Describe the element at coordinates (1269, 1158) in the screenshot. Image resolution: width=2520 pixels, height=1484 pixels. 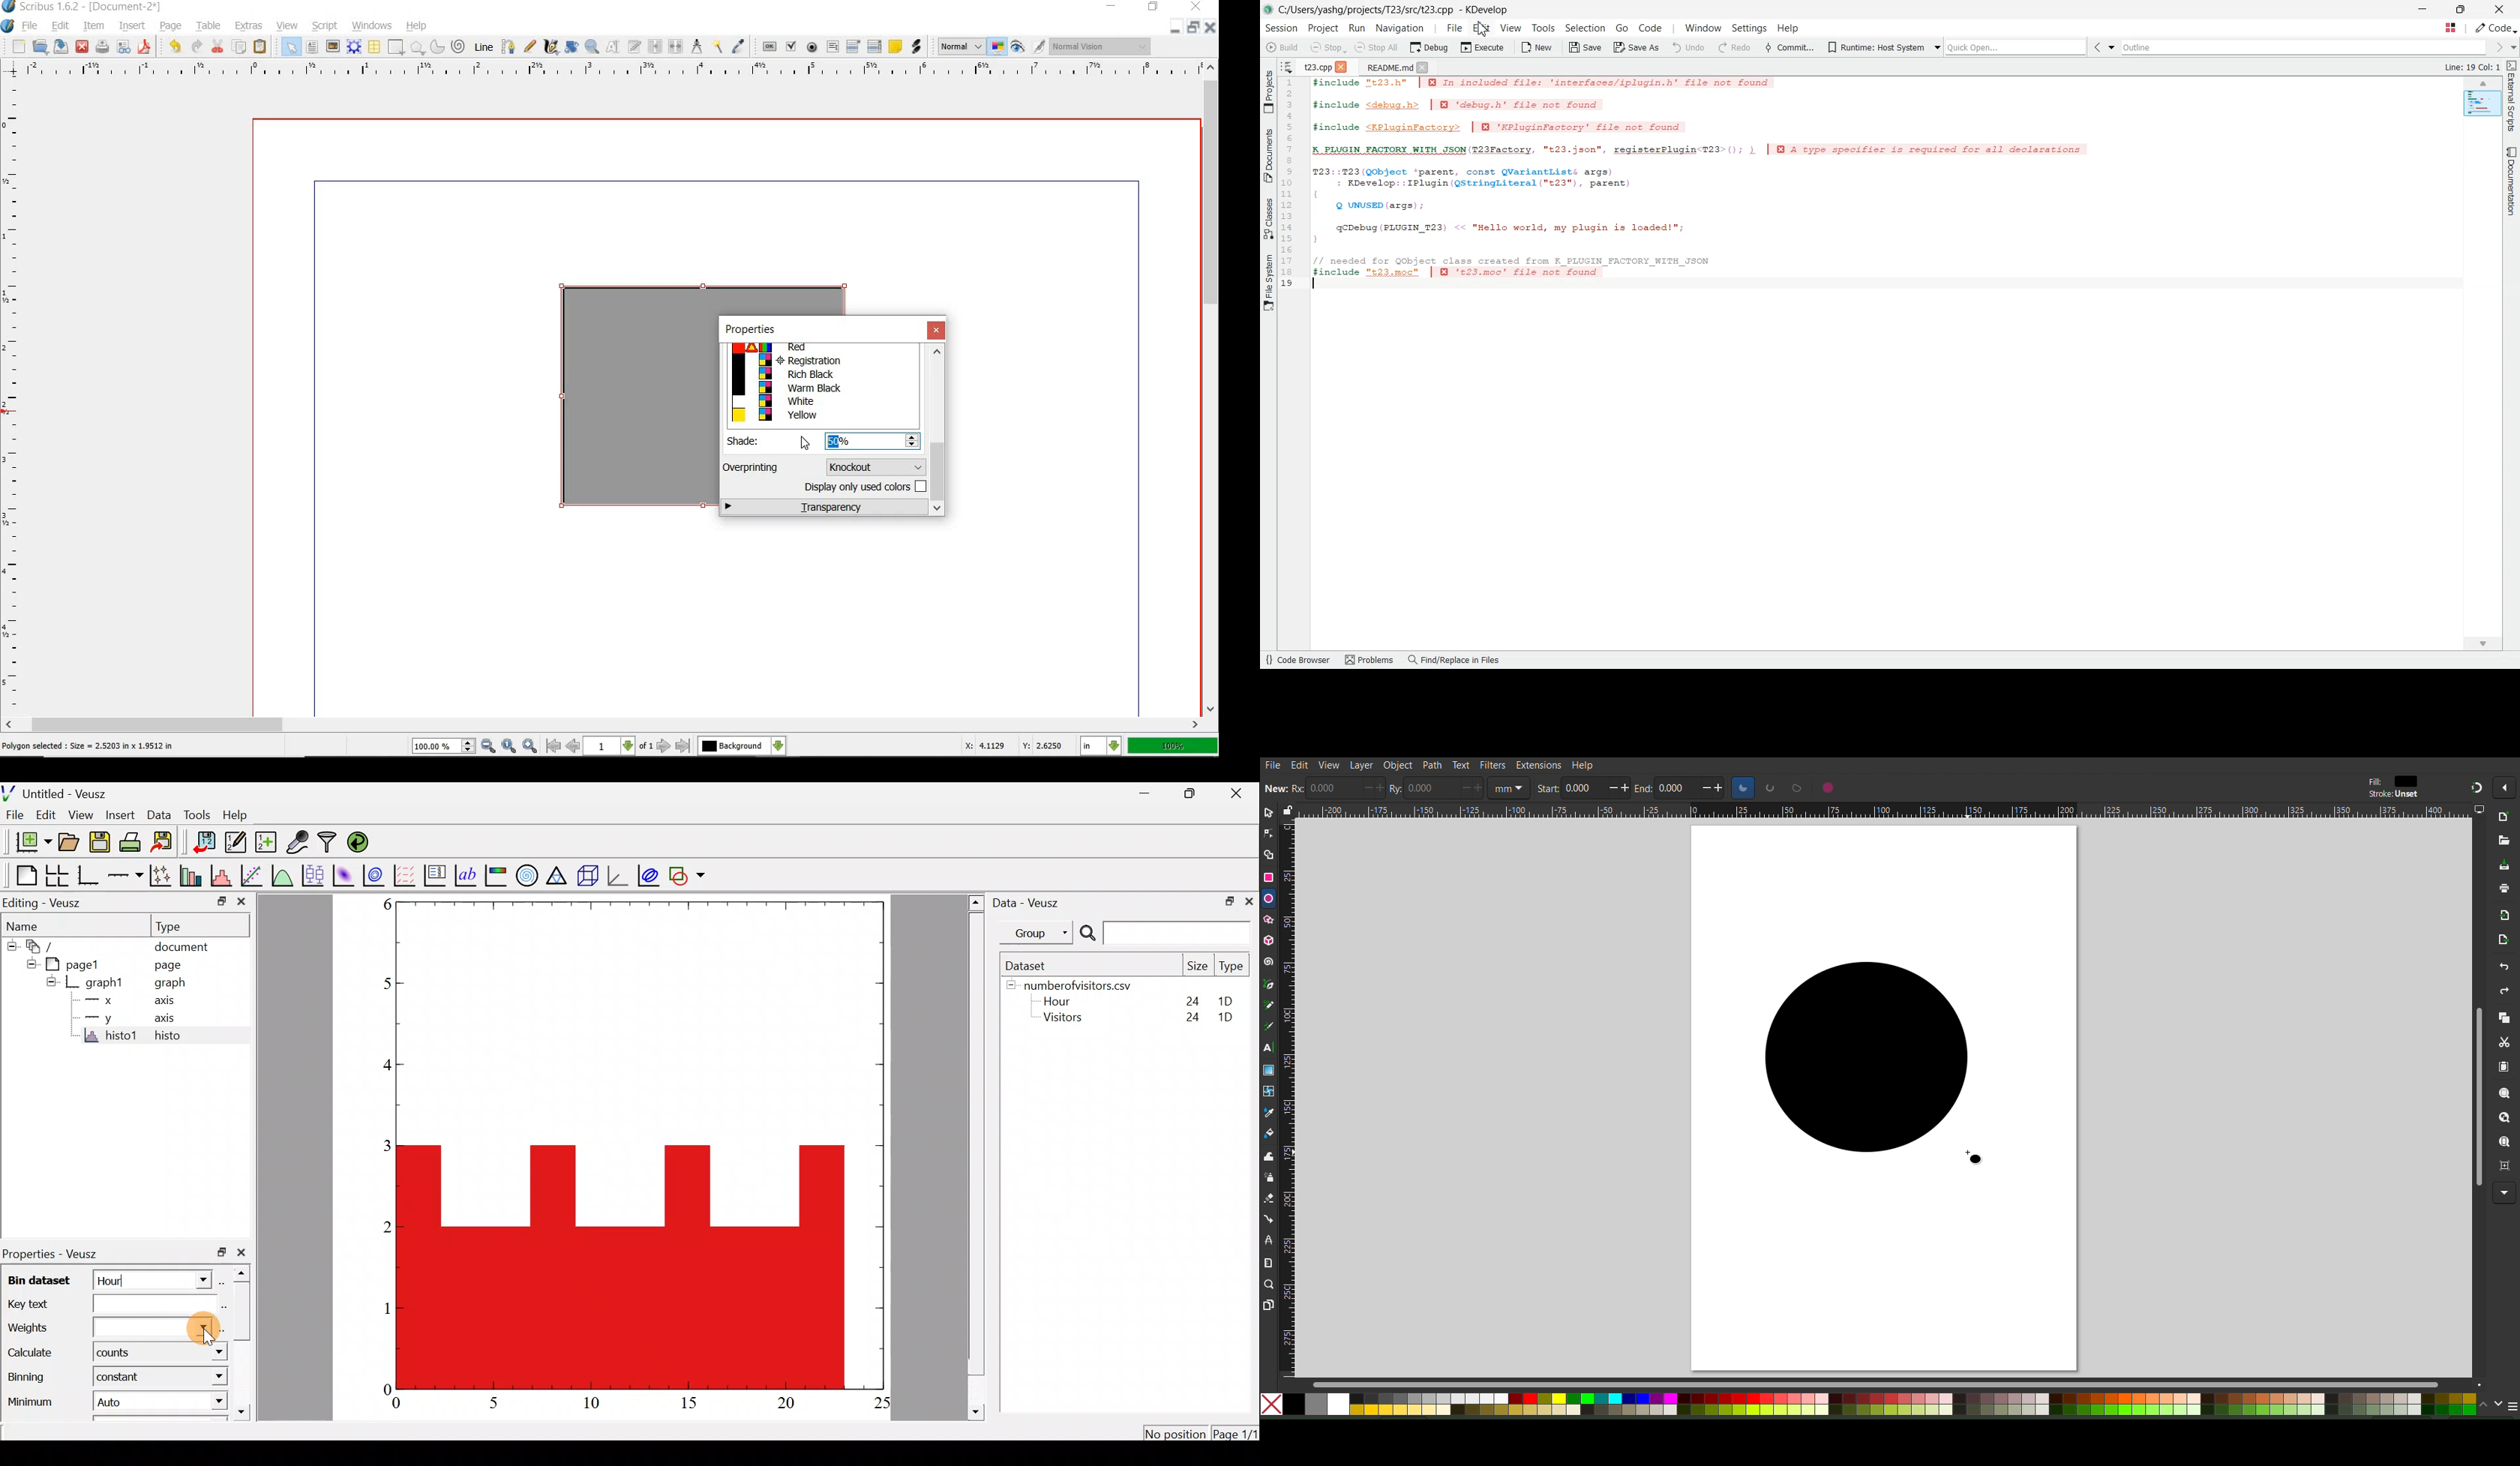
I see `Tweak Tool` at that location.